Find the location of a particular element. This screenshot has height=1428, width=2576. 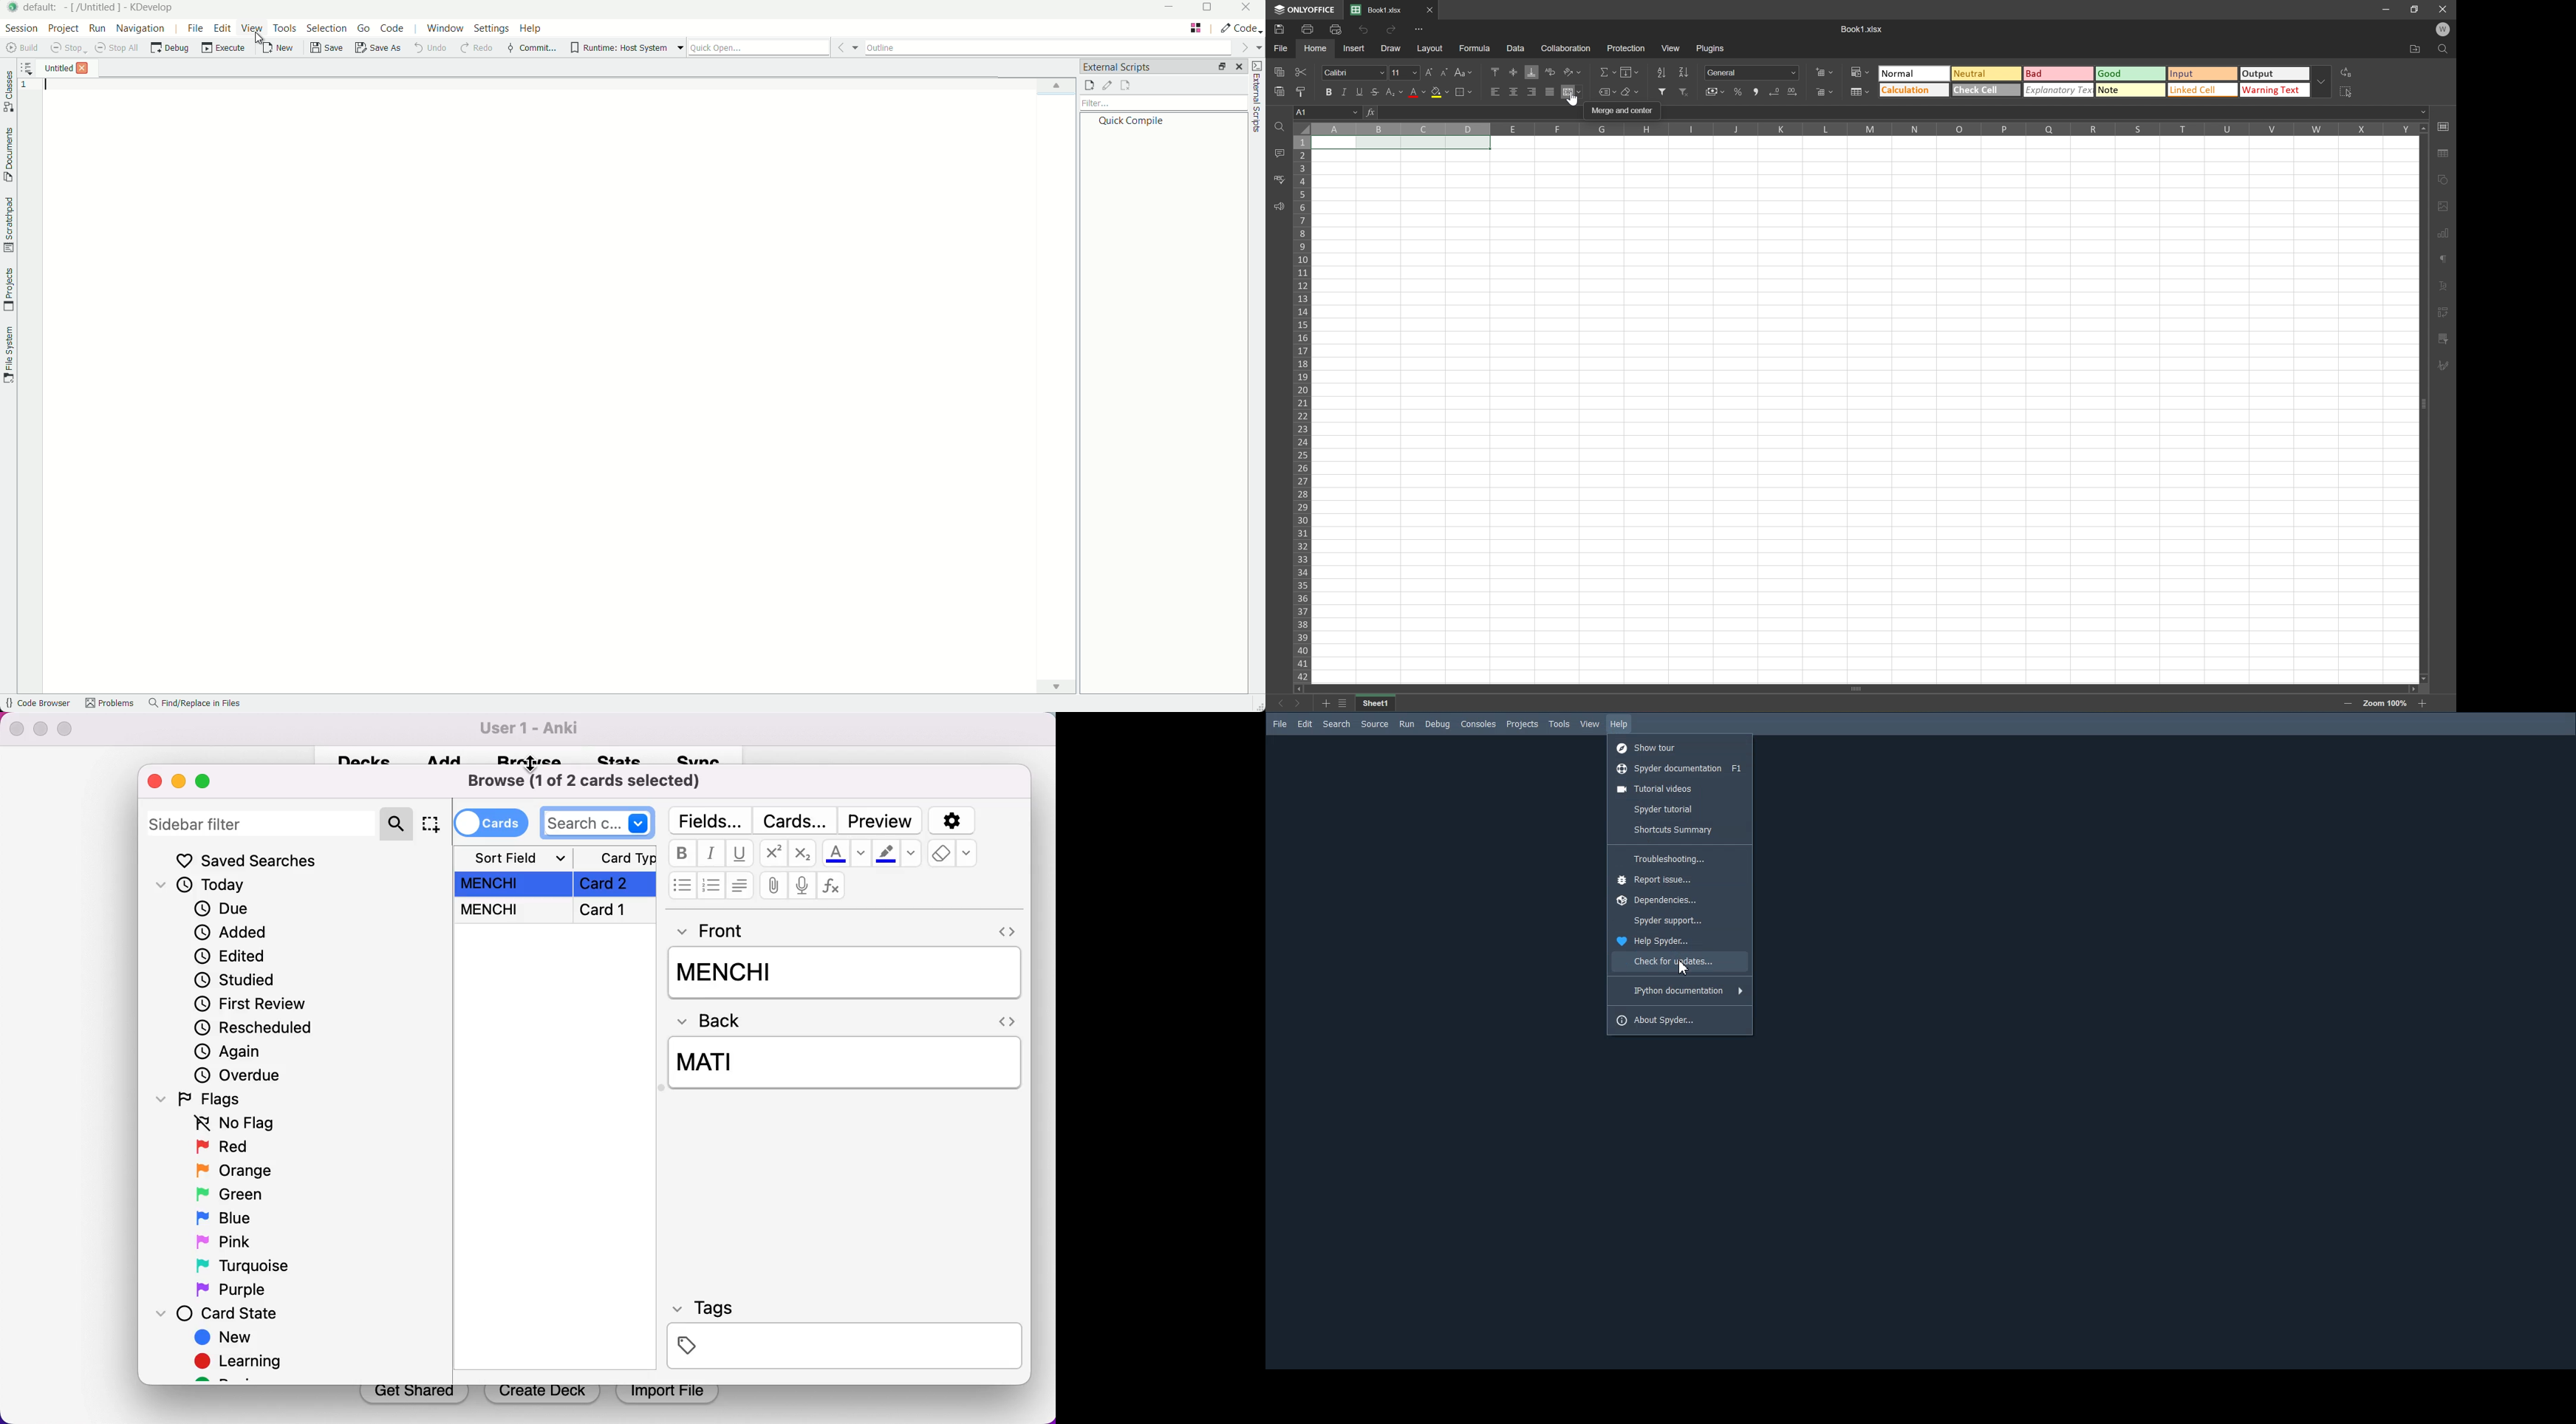

Linked cell is located at coordinates (2204, 90).